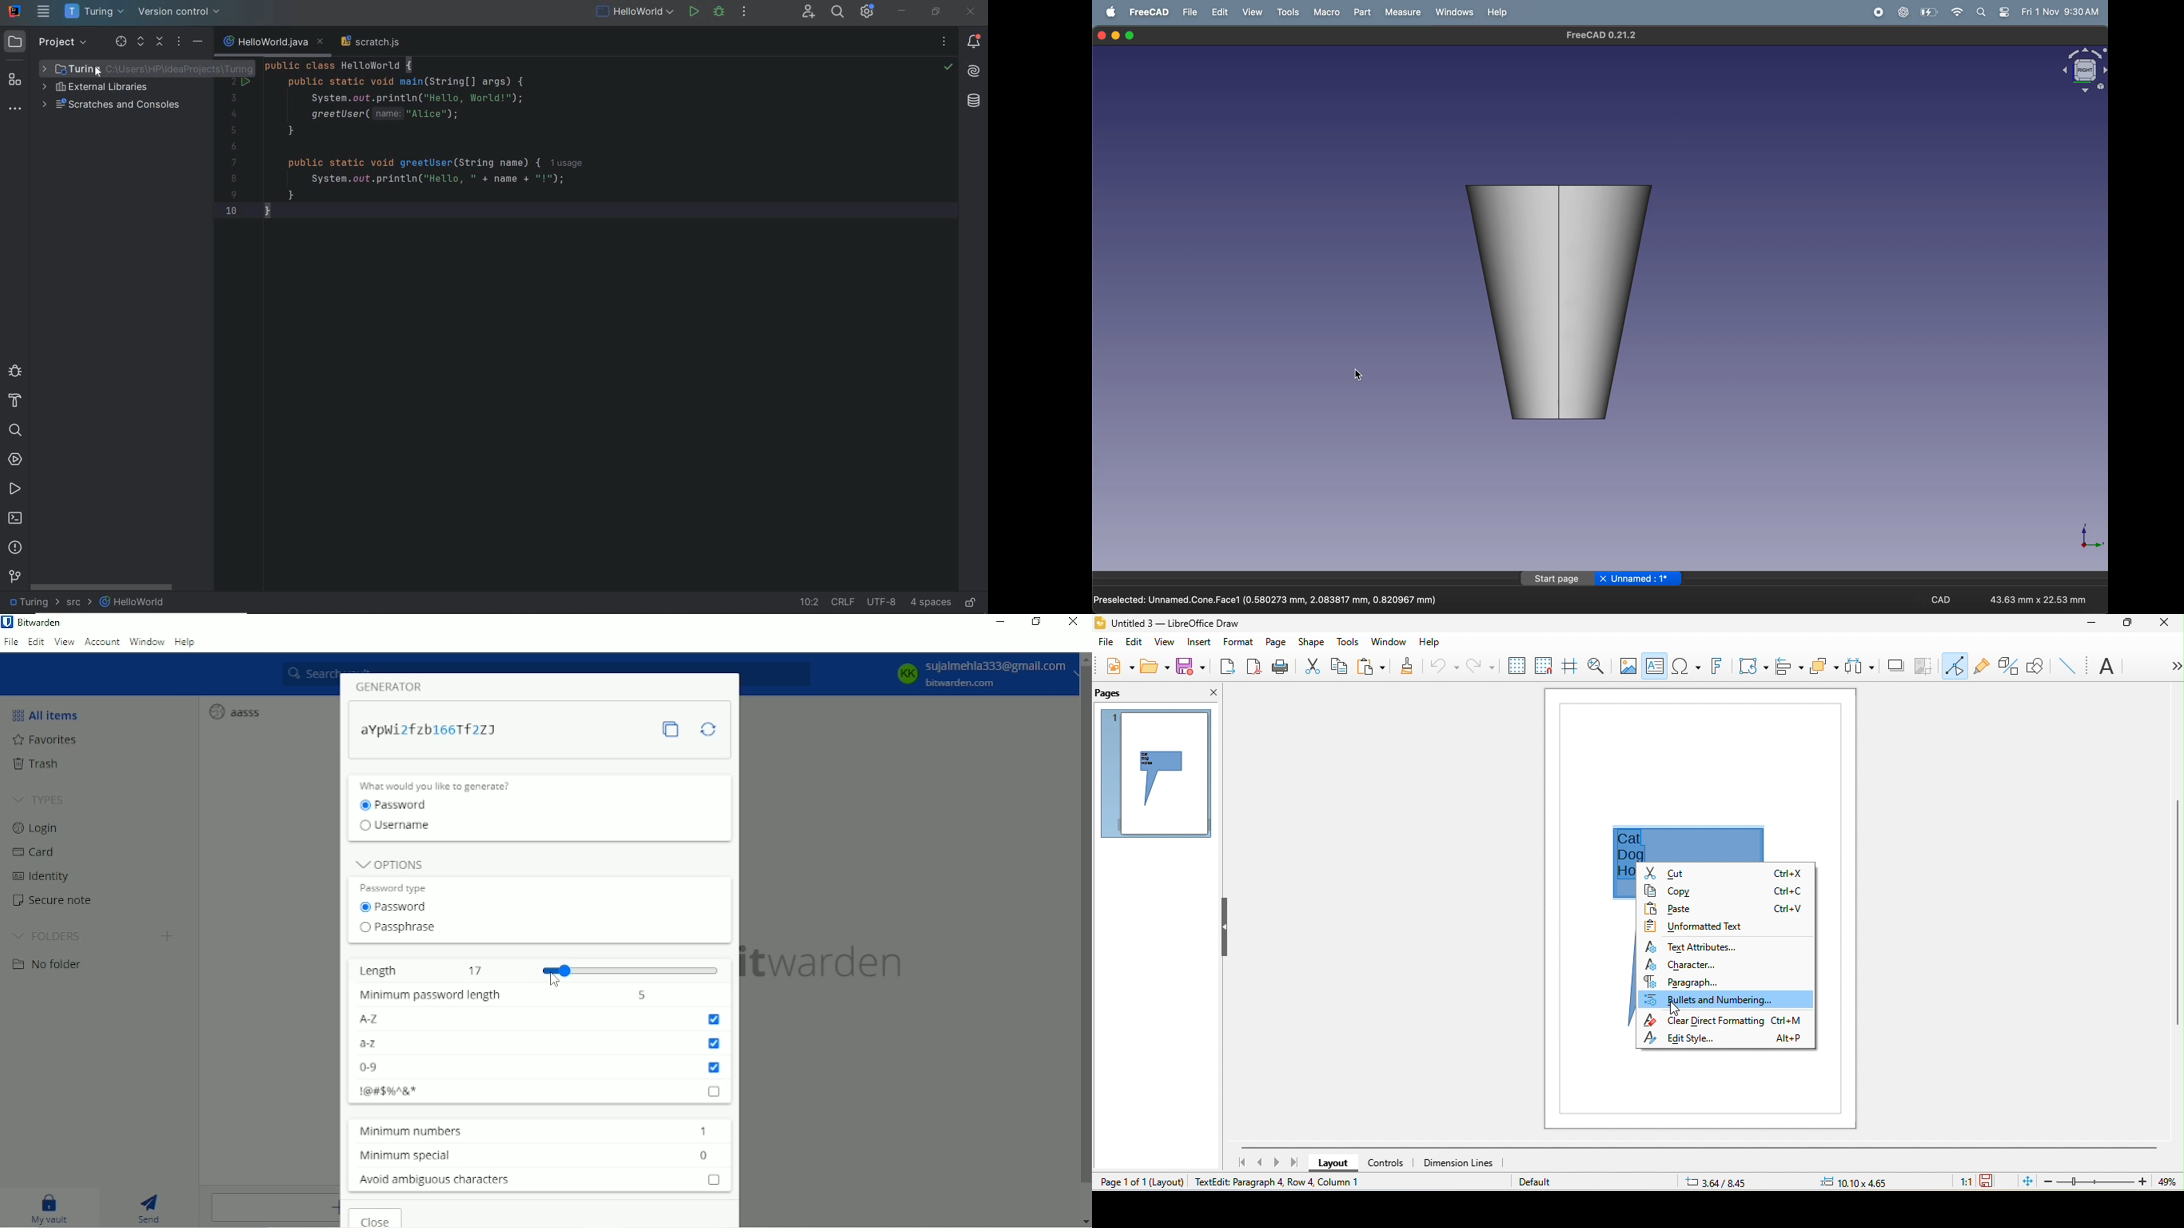 The image size is (2184, 1232). What do you see at coordinates (398, 928) in the screenshot?
I see `Passphrase` at bounding box center [398, 928].